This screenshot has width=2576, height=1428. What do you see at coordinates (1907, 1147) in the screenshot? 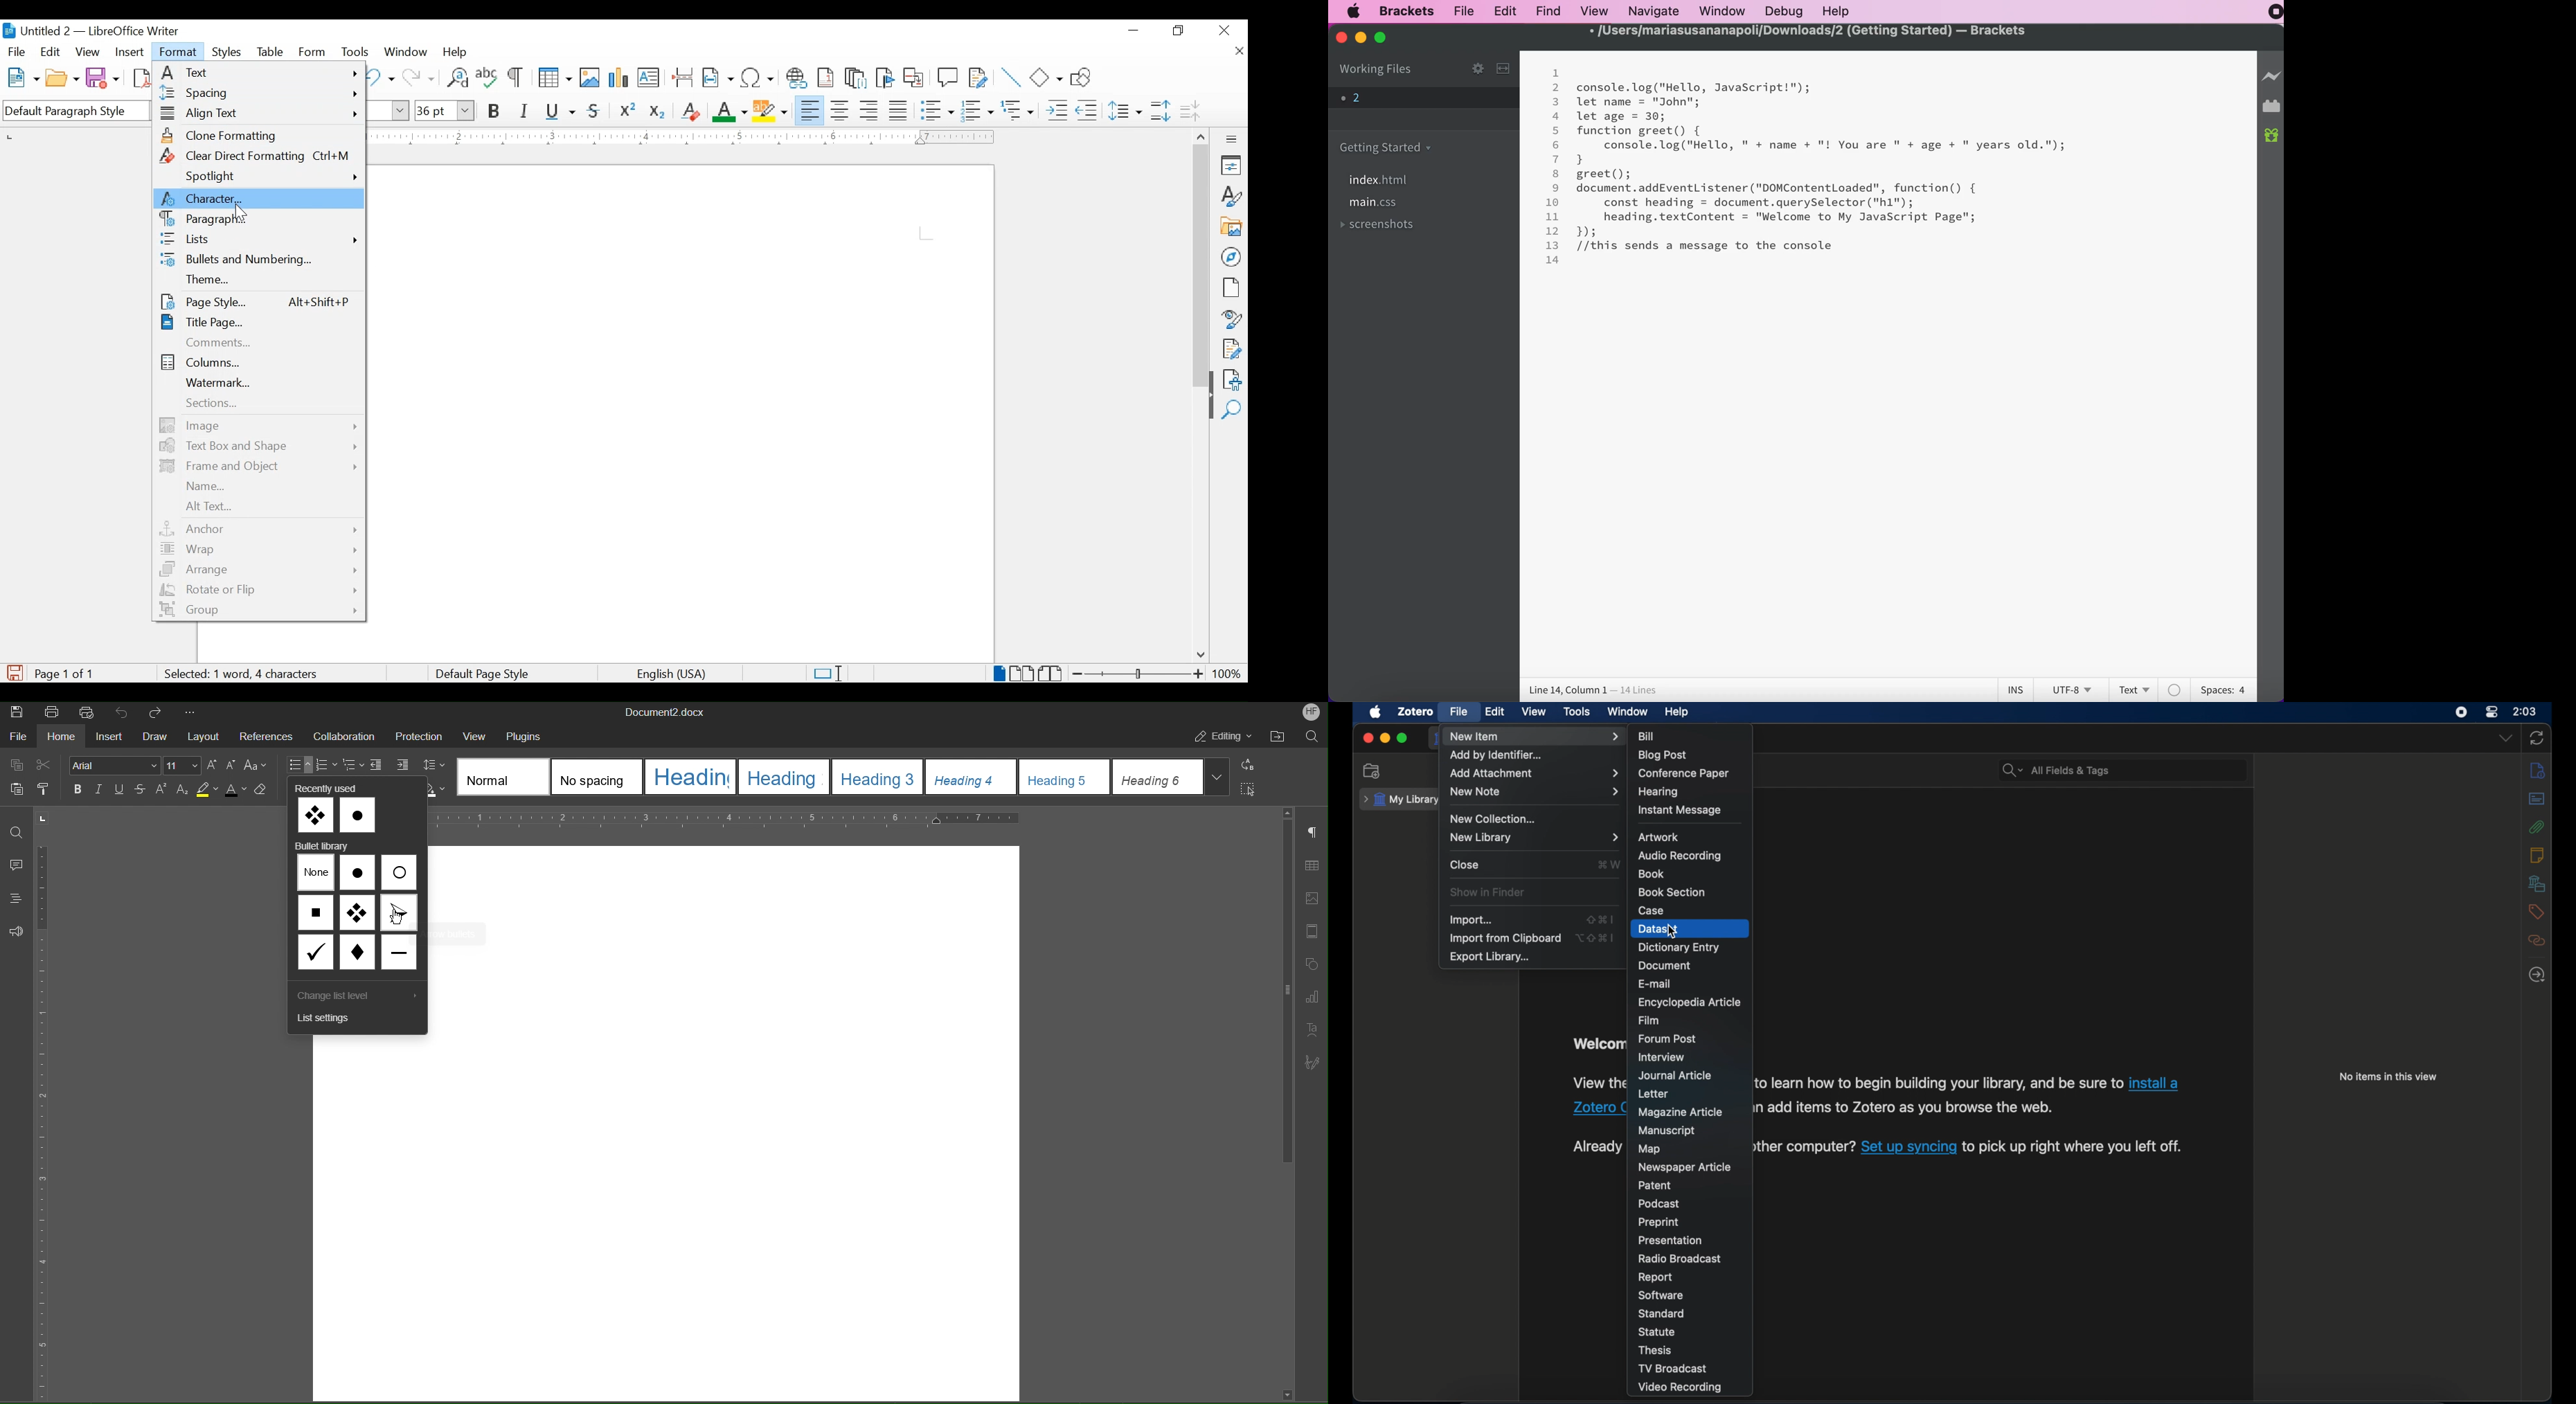
I see `` at bounding box center [1907, 1147].